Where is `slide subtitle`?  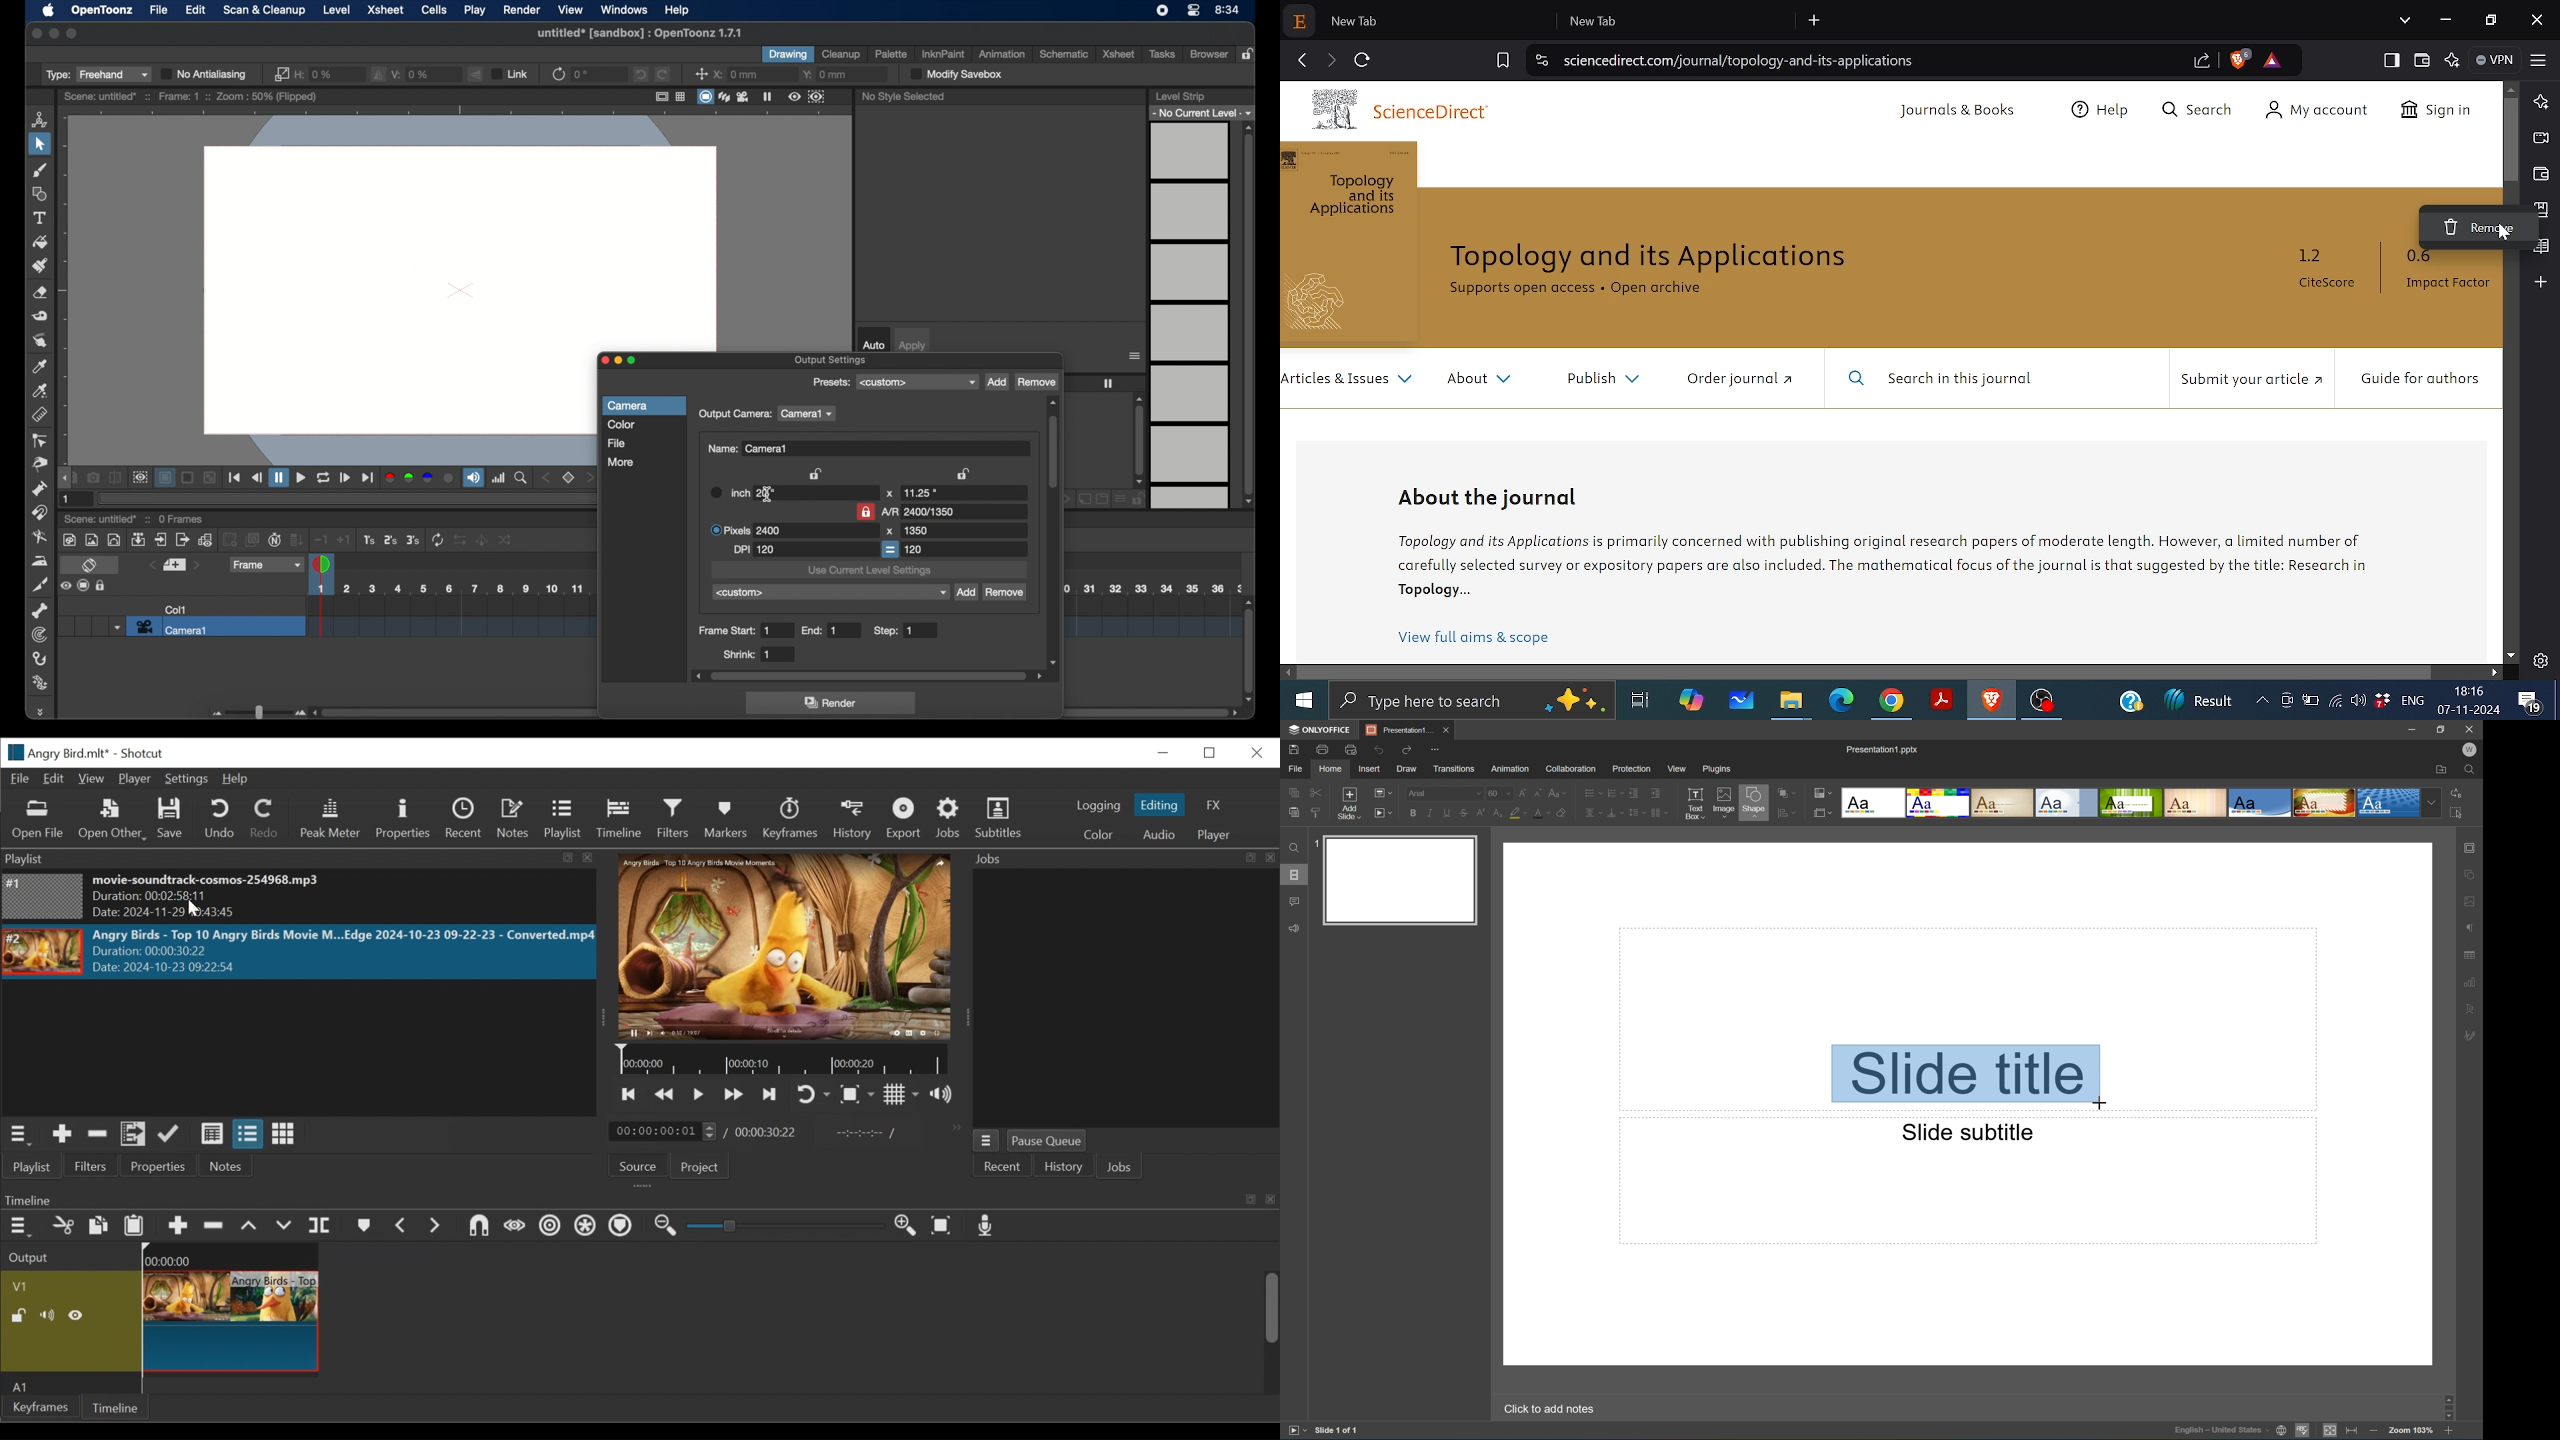 slide subtitle is located at coordinates (1962, 1132).